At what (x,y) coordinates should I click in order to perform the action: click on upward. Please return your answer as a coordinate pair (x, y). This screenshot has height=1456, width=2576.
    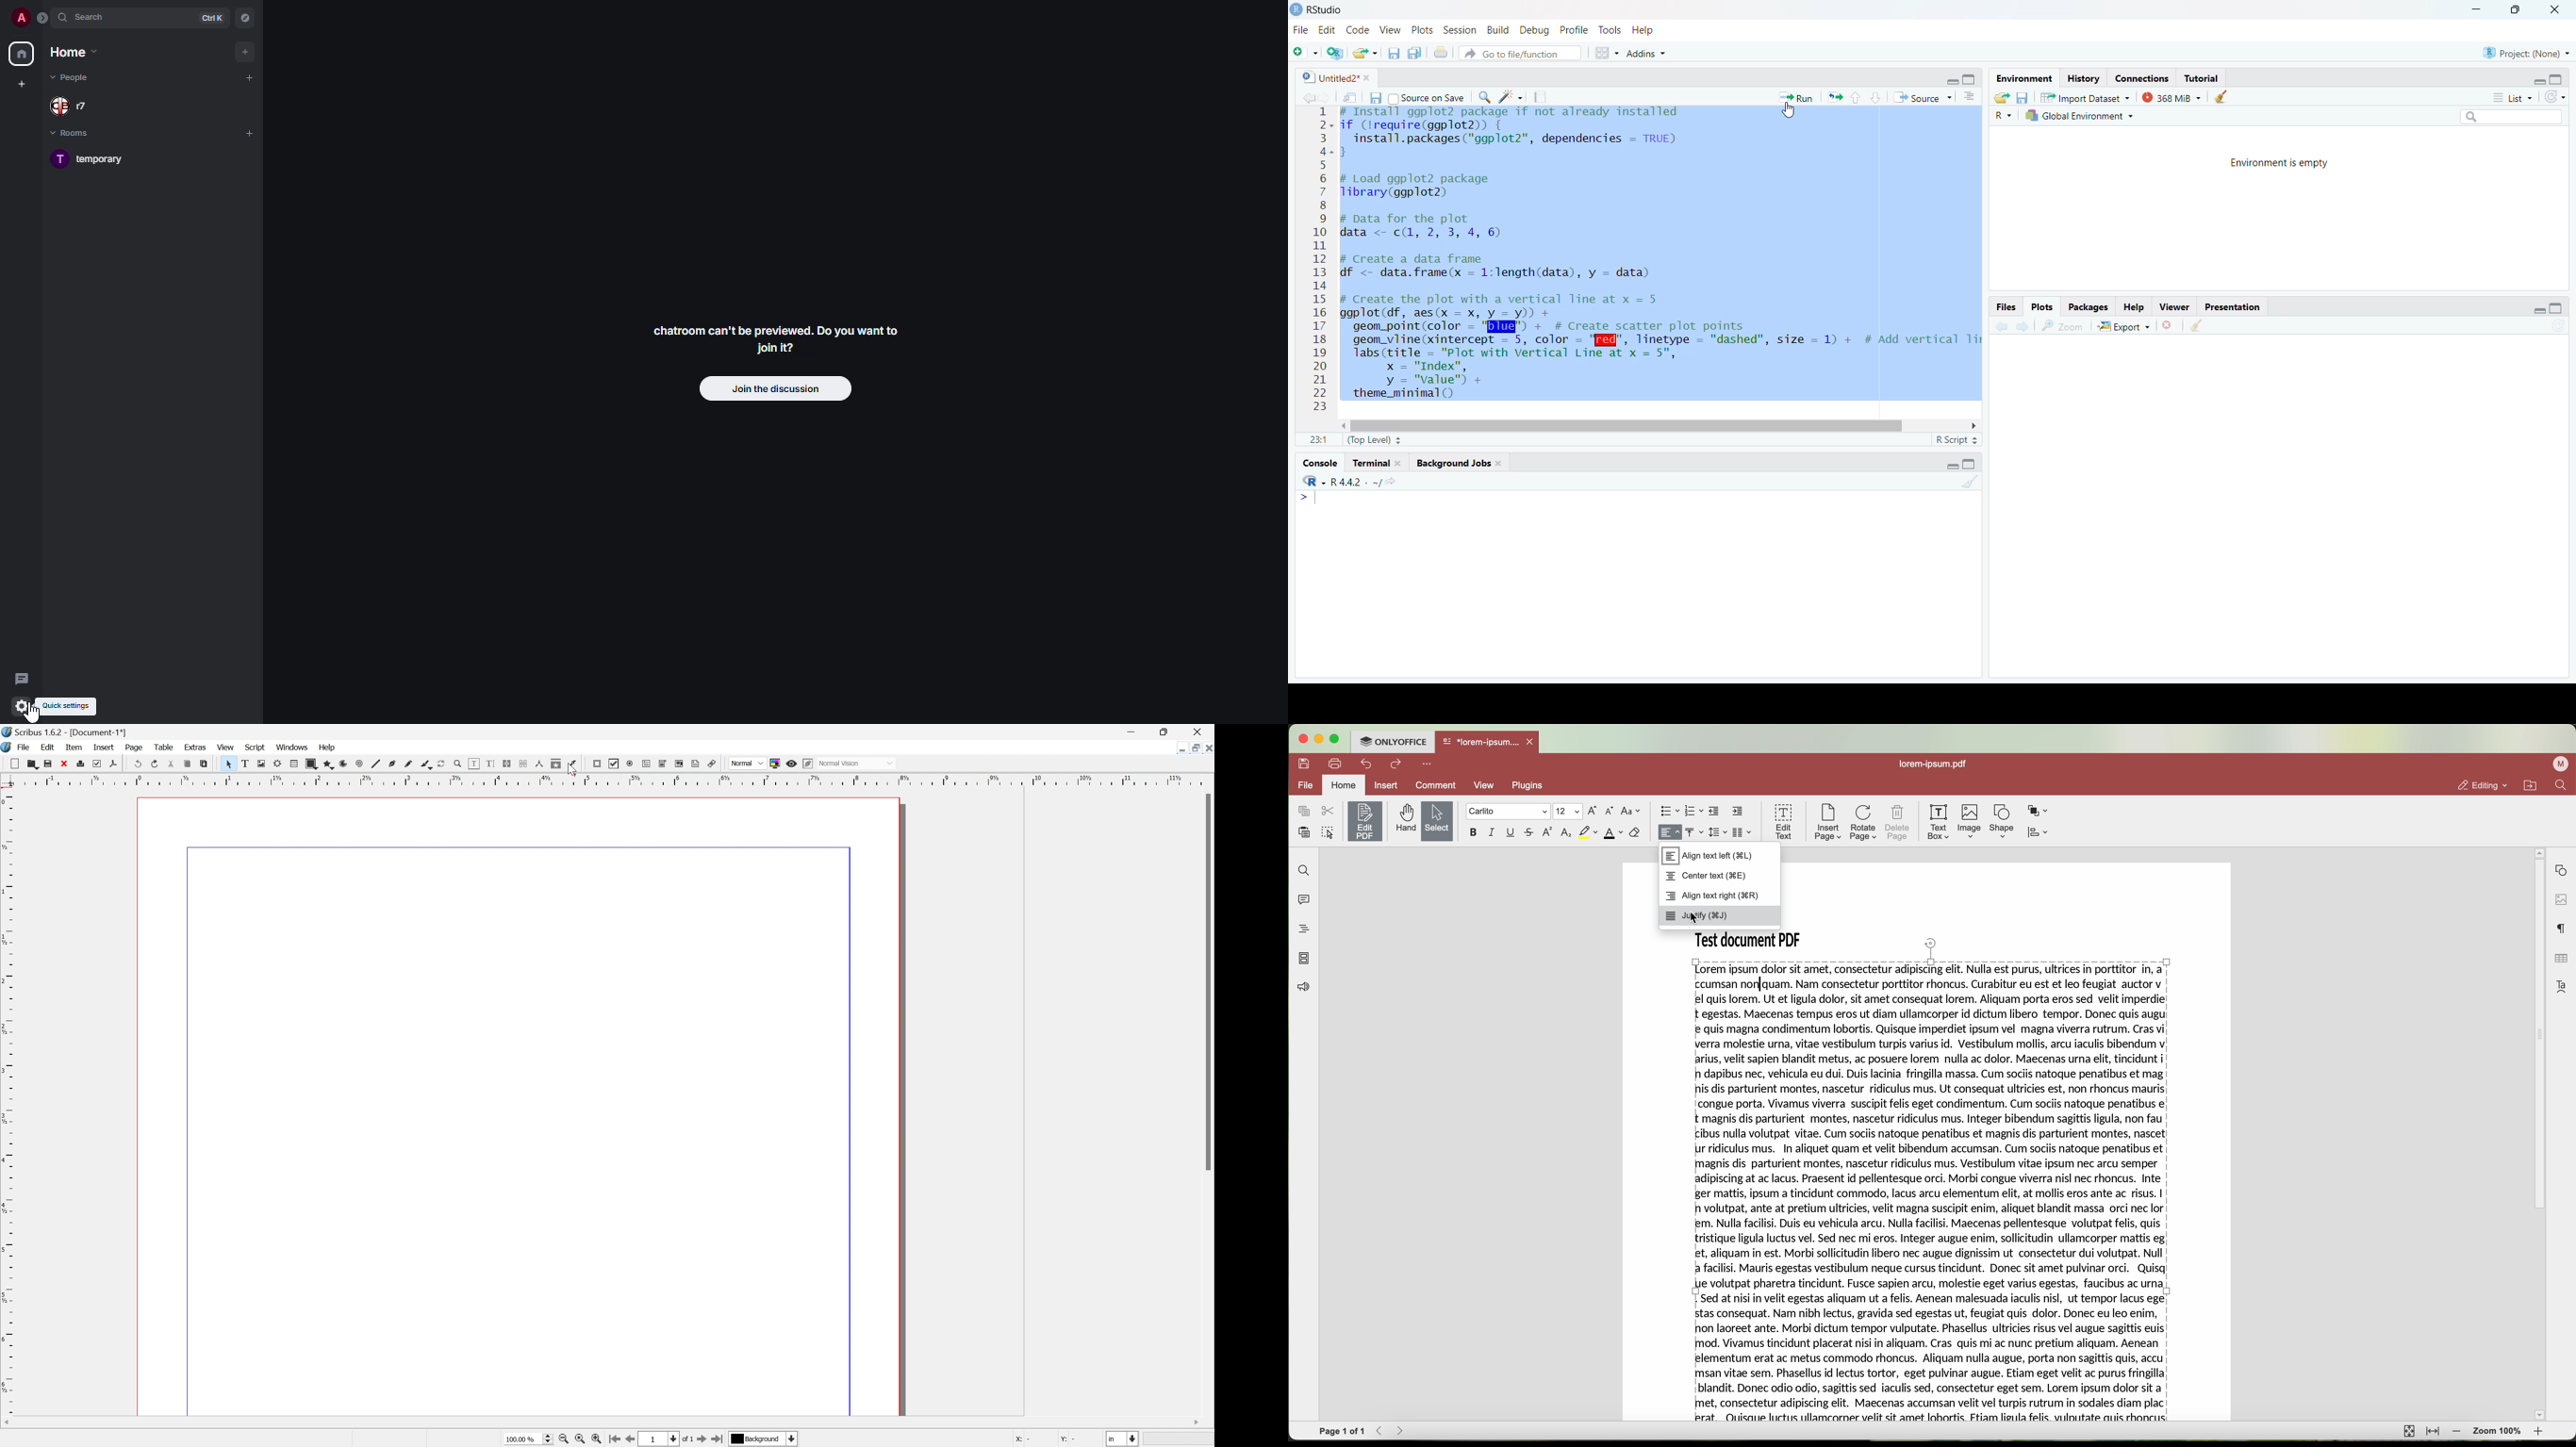
    Looking at the image, I should click on (1855, 99).